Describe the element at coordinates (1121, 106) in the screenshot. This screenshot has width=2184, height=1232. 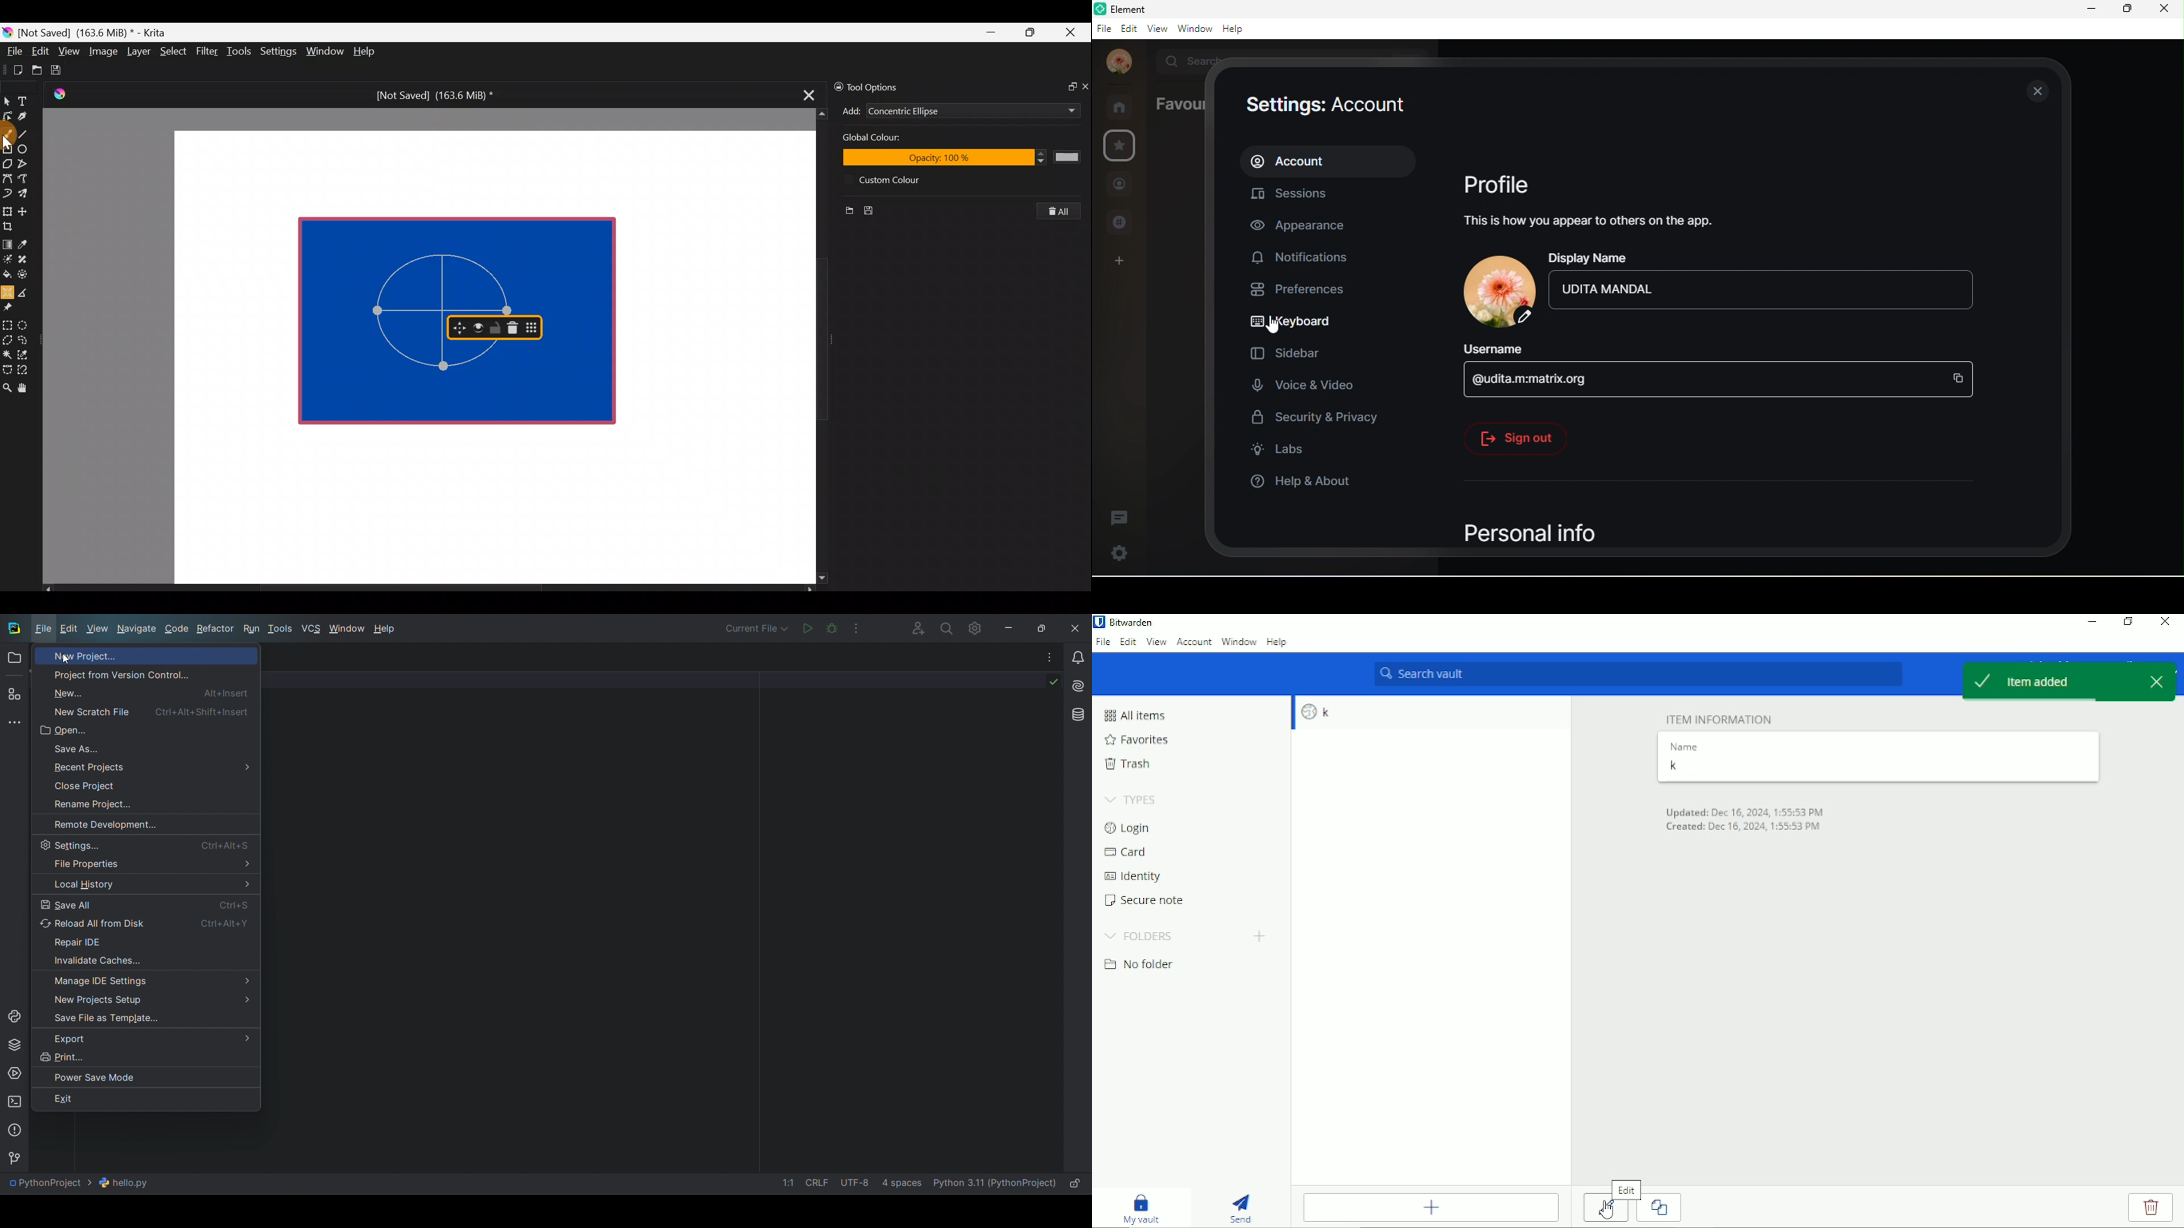
I see `room` at that location.